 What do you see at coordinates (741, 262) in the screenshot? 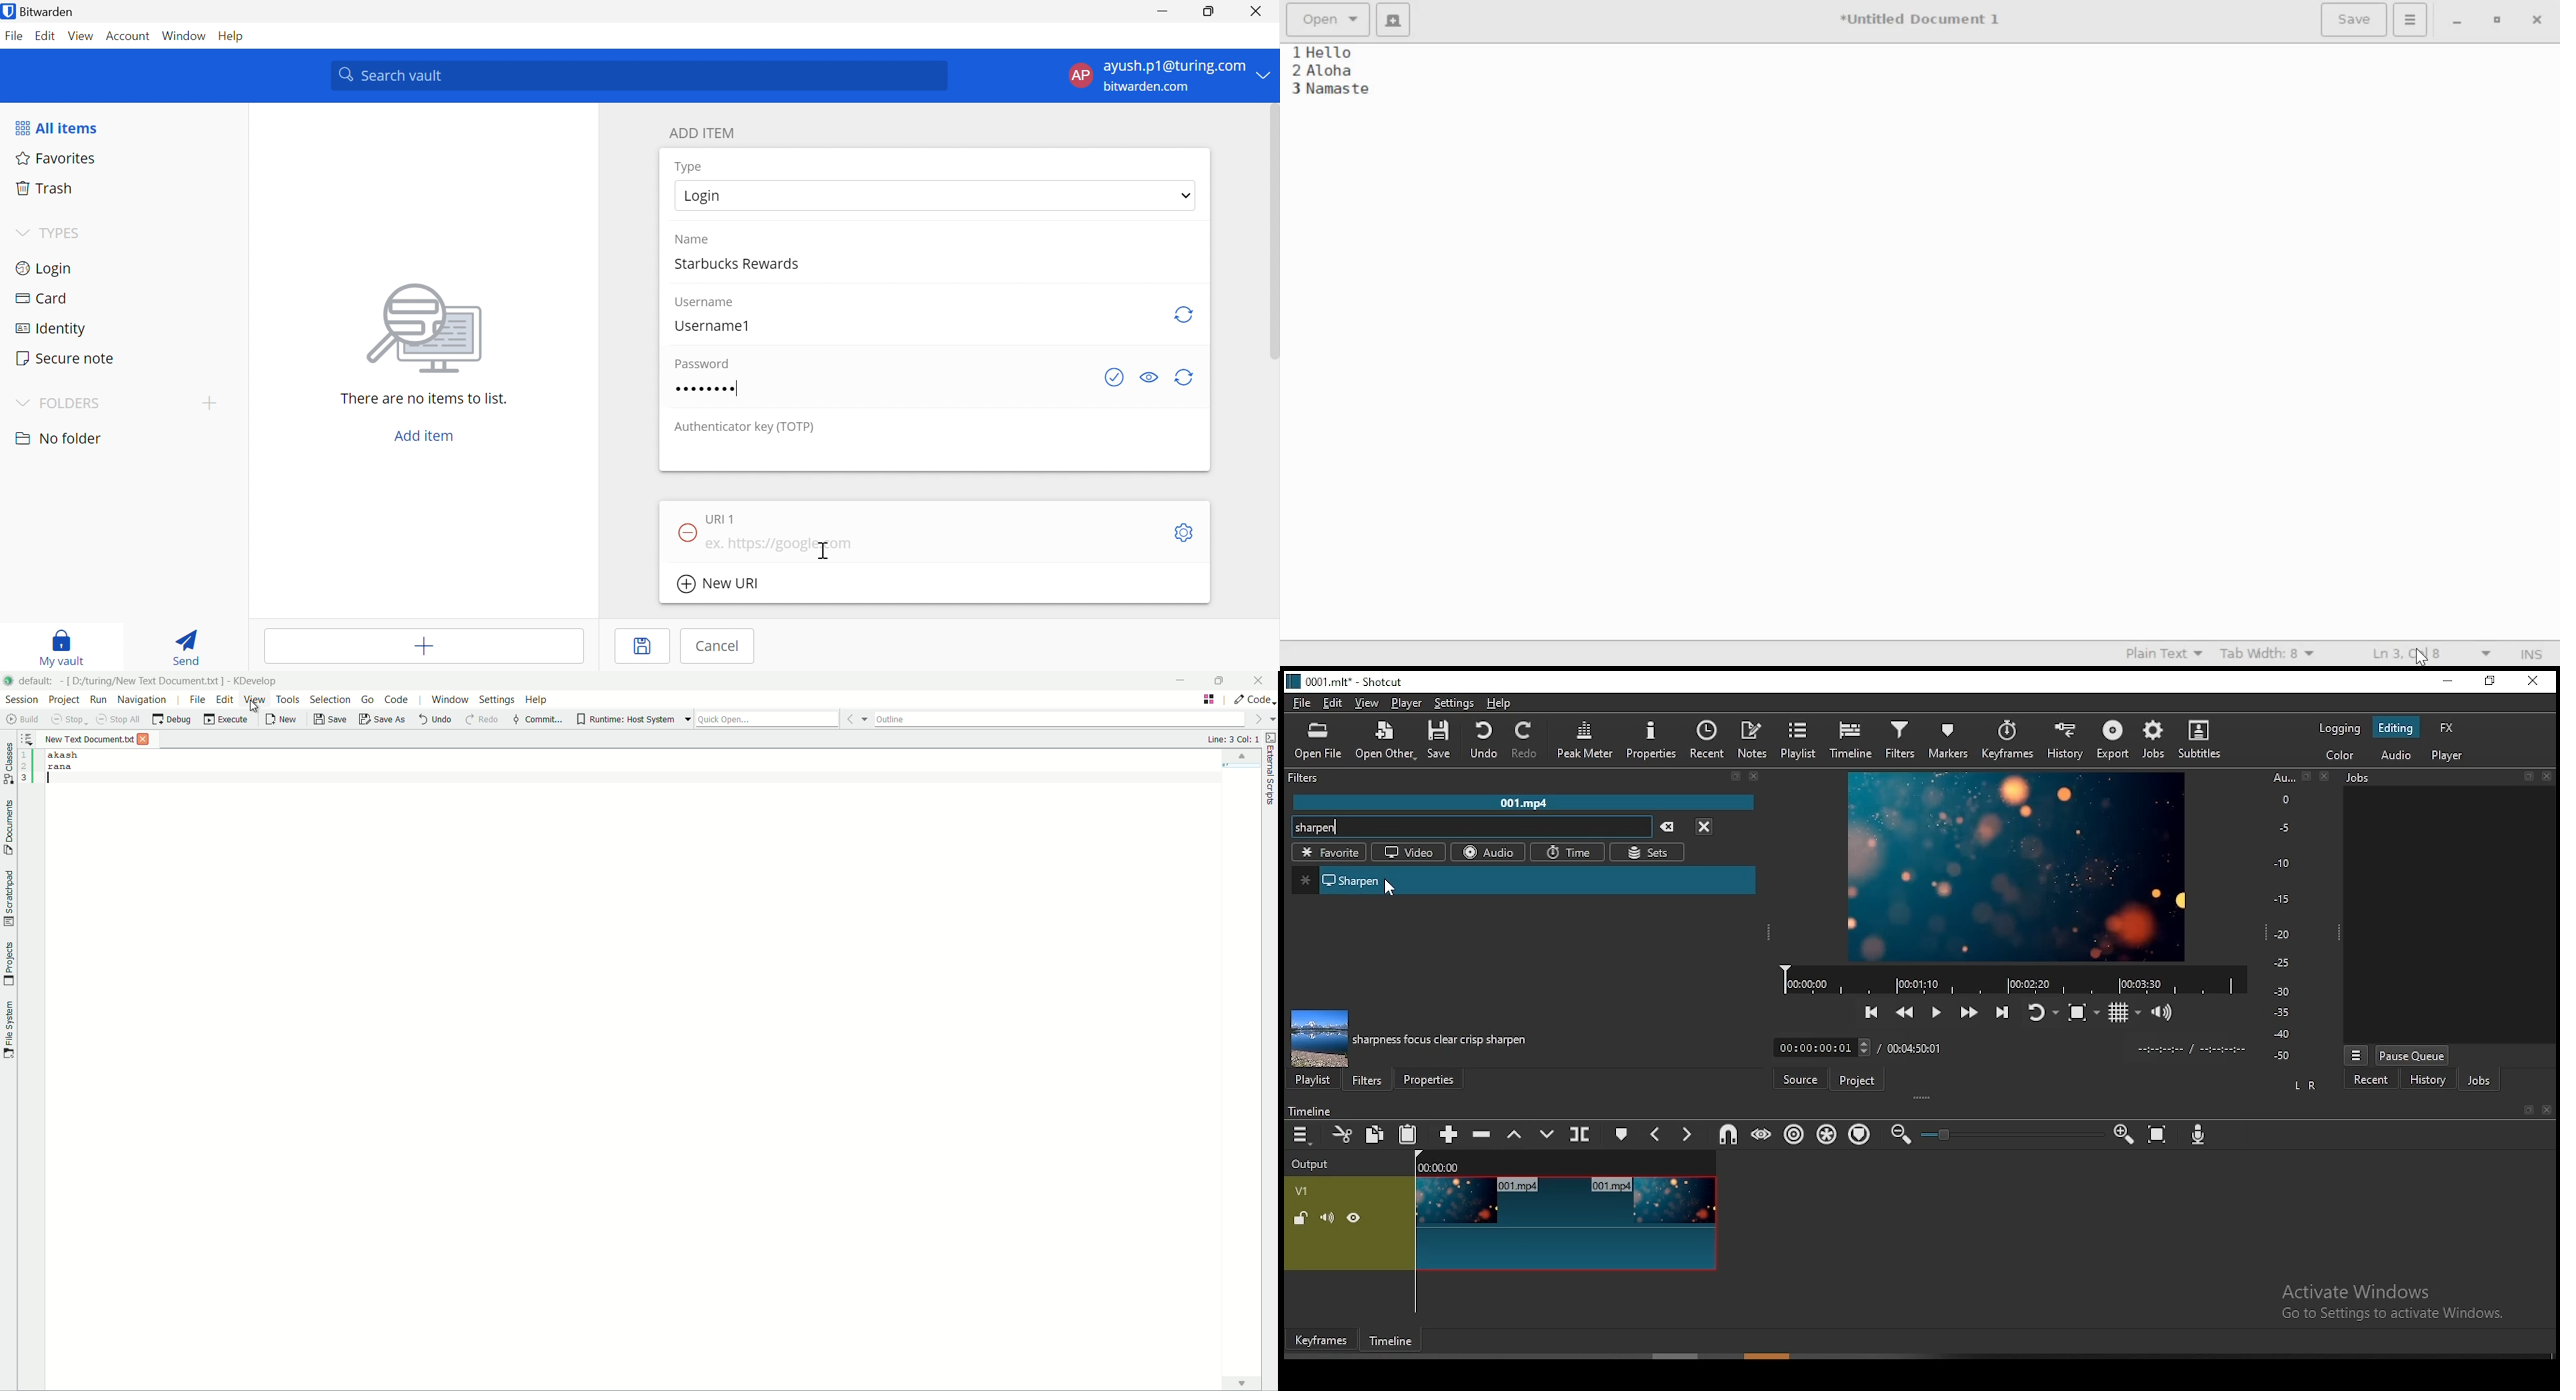
I see `Starbucks Rewards` at bounding box center [741, 262].